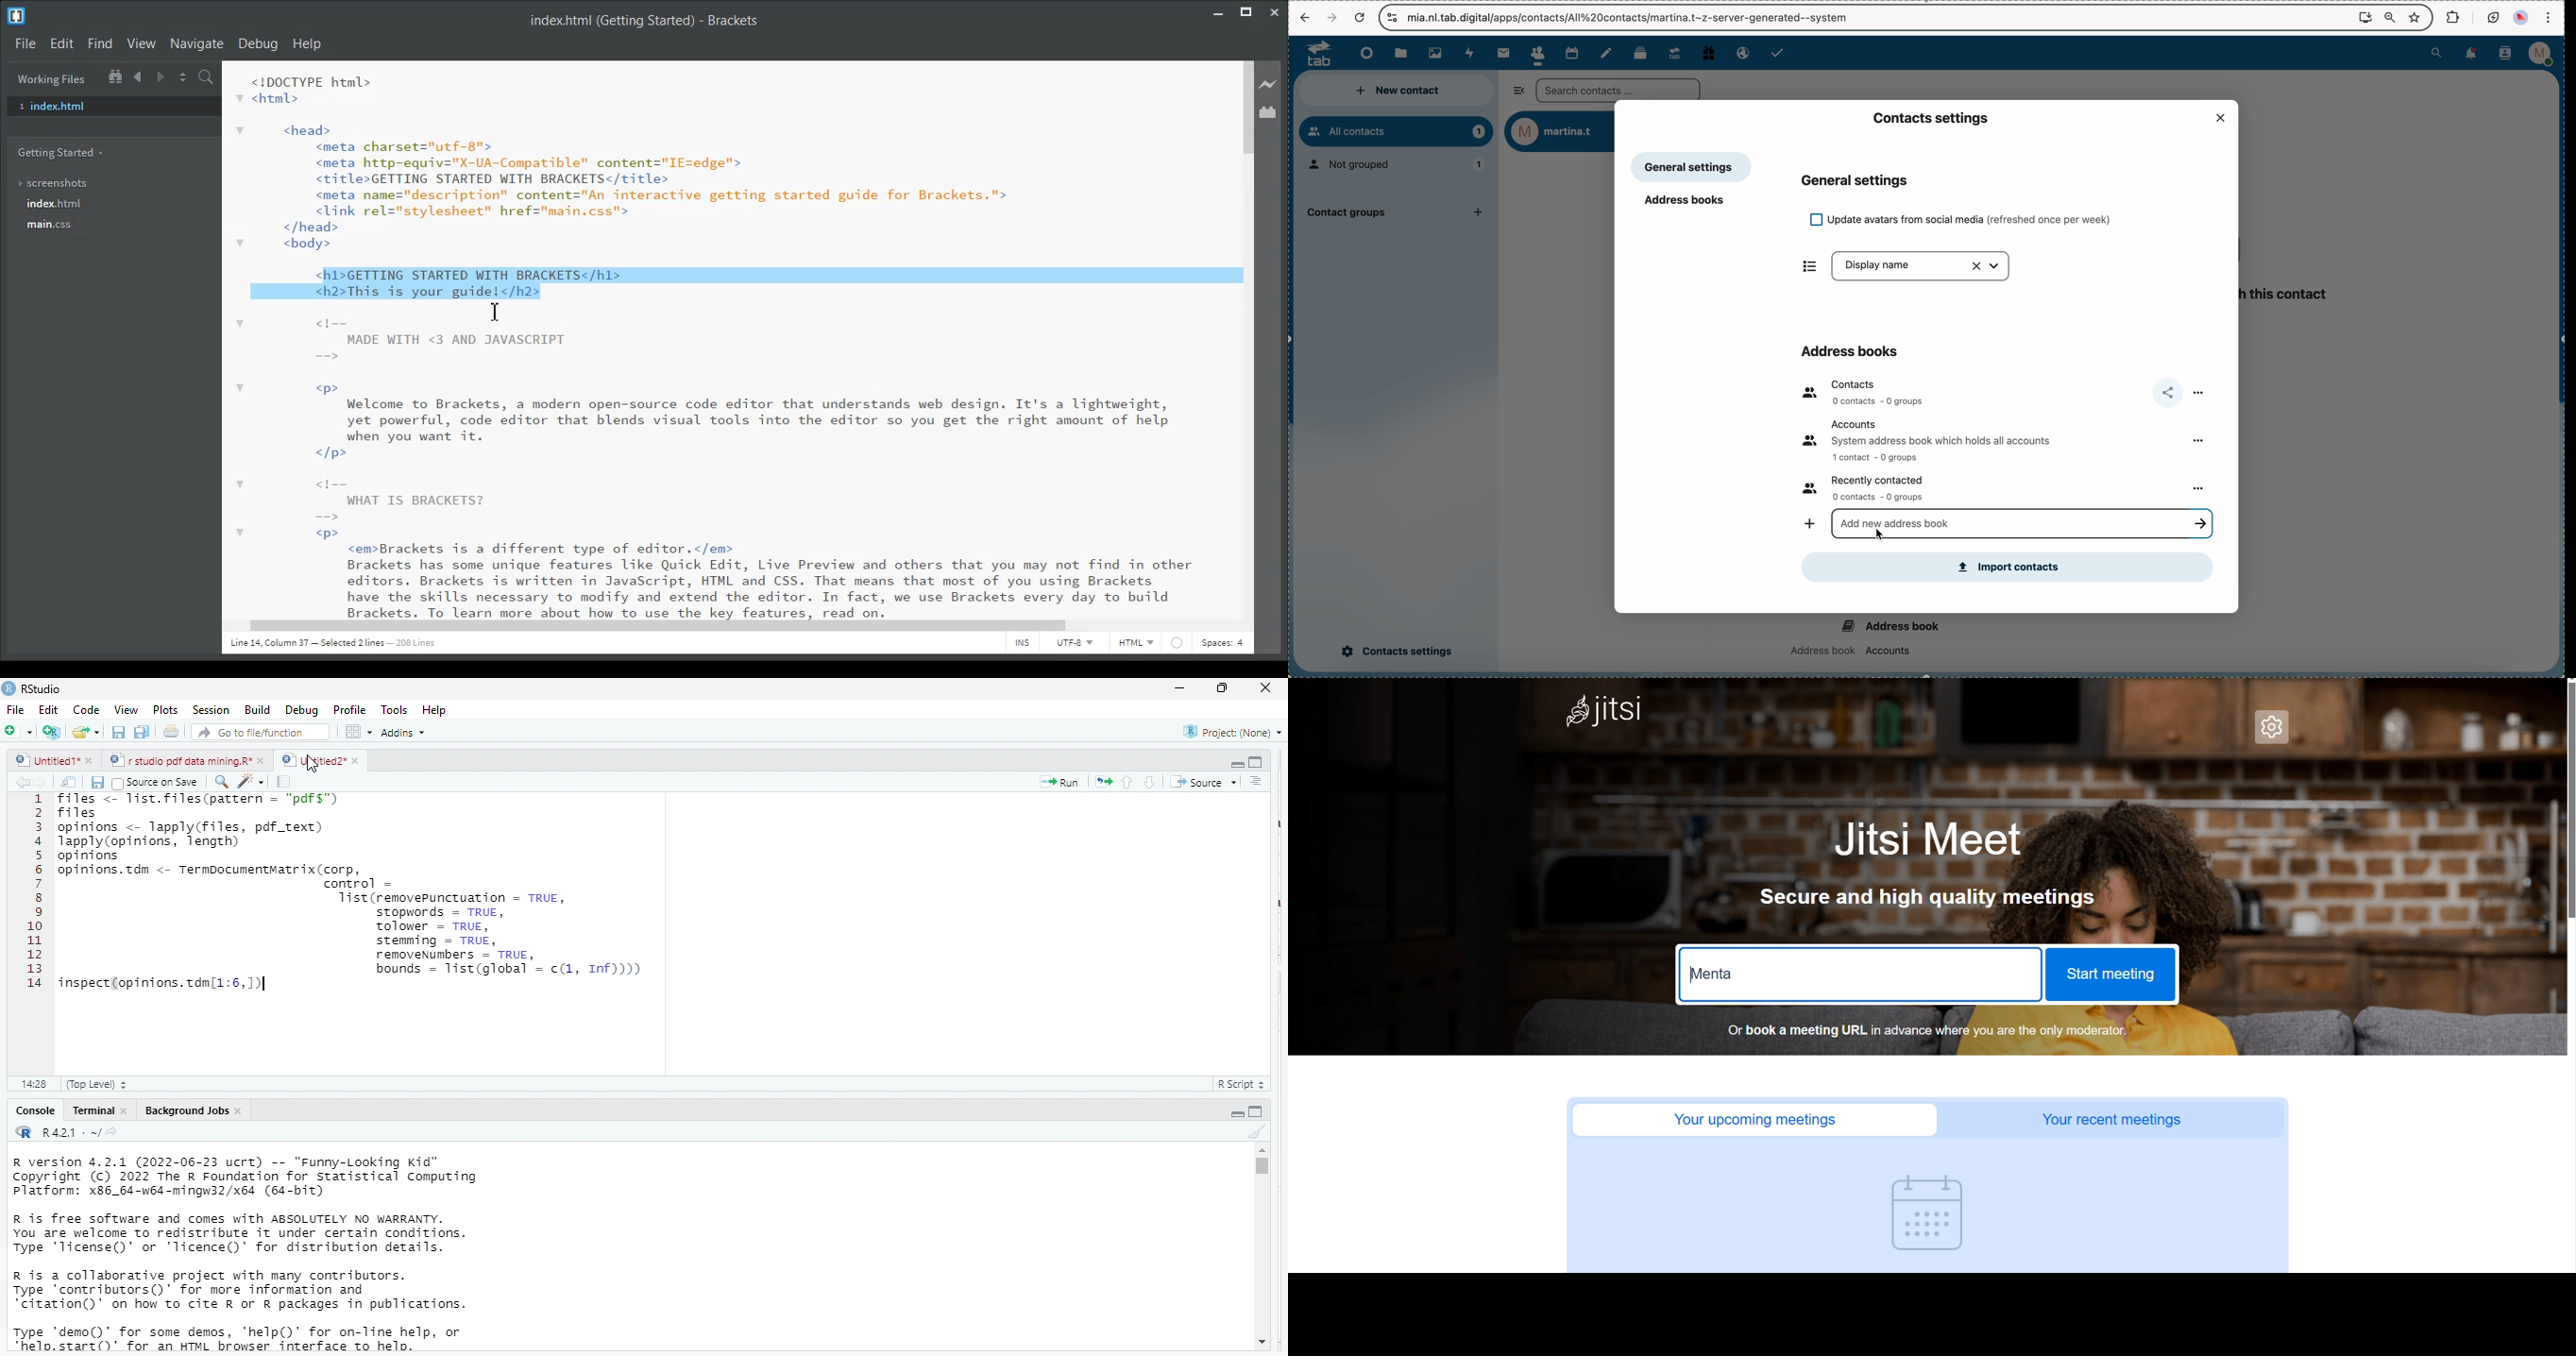 The width and height of the screenshot is (2576, 1372). What do you see at coordinates (121, 710) in the screenshot?
I see `view` at bounding box center [121, 710].